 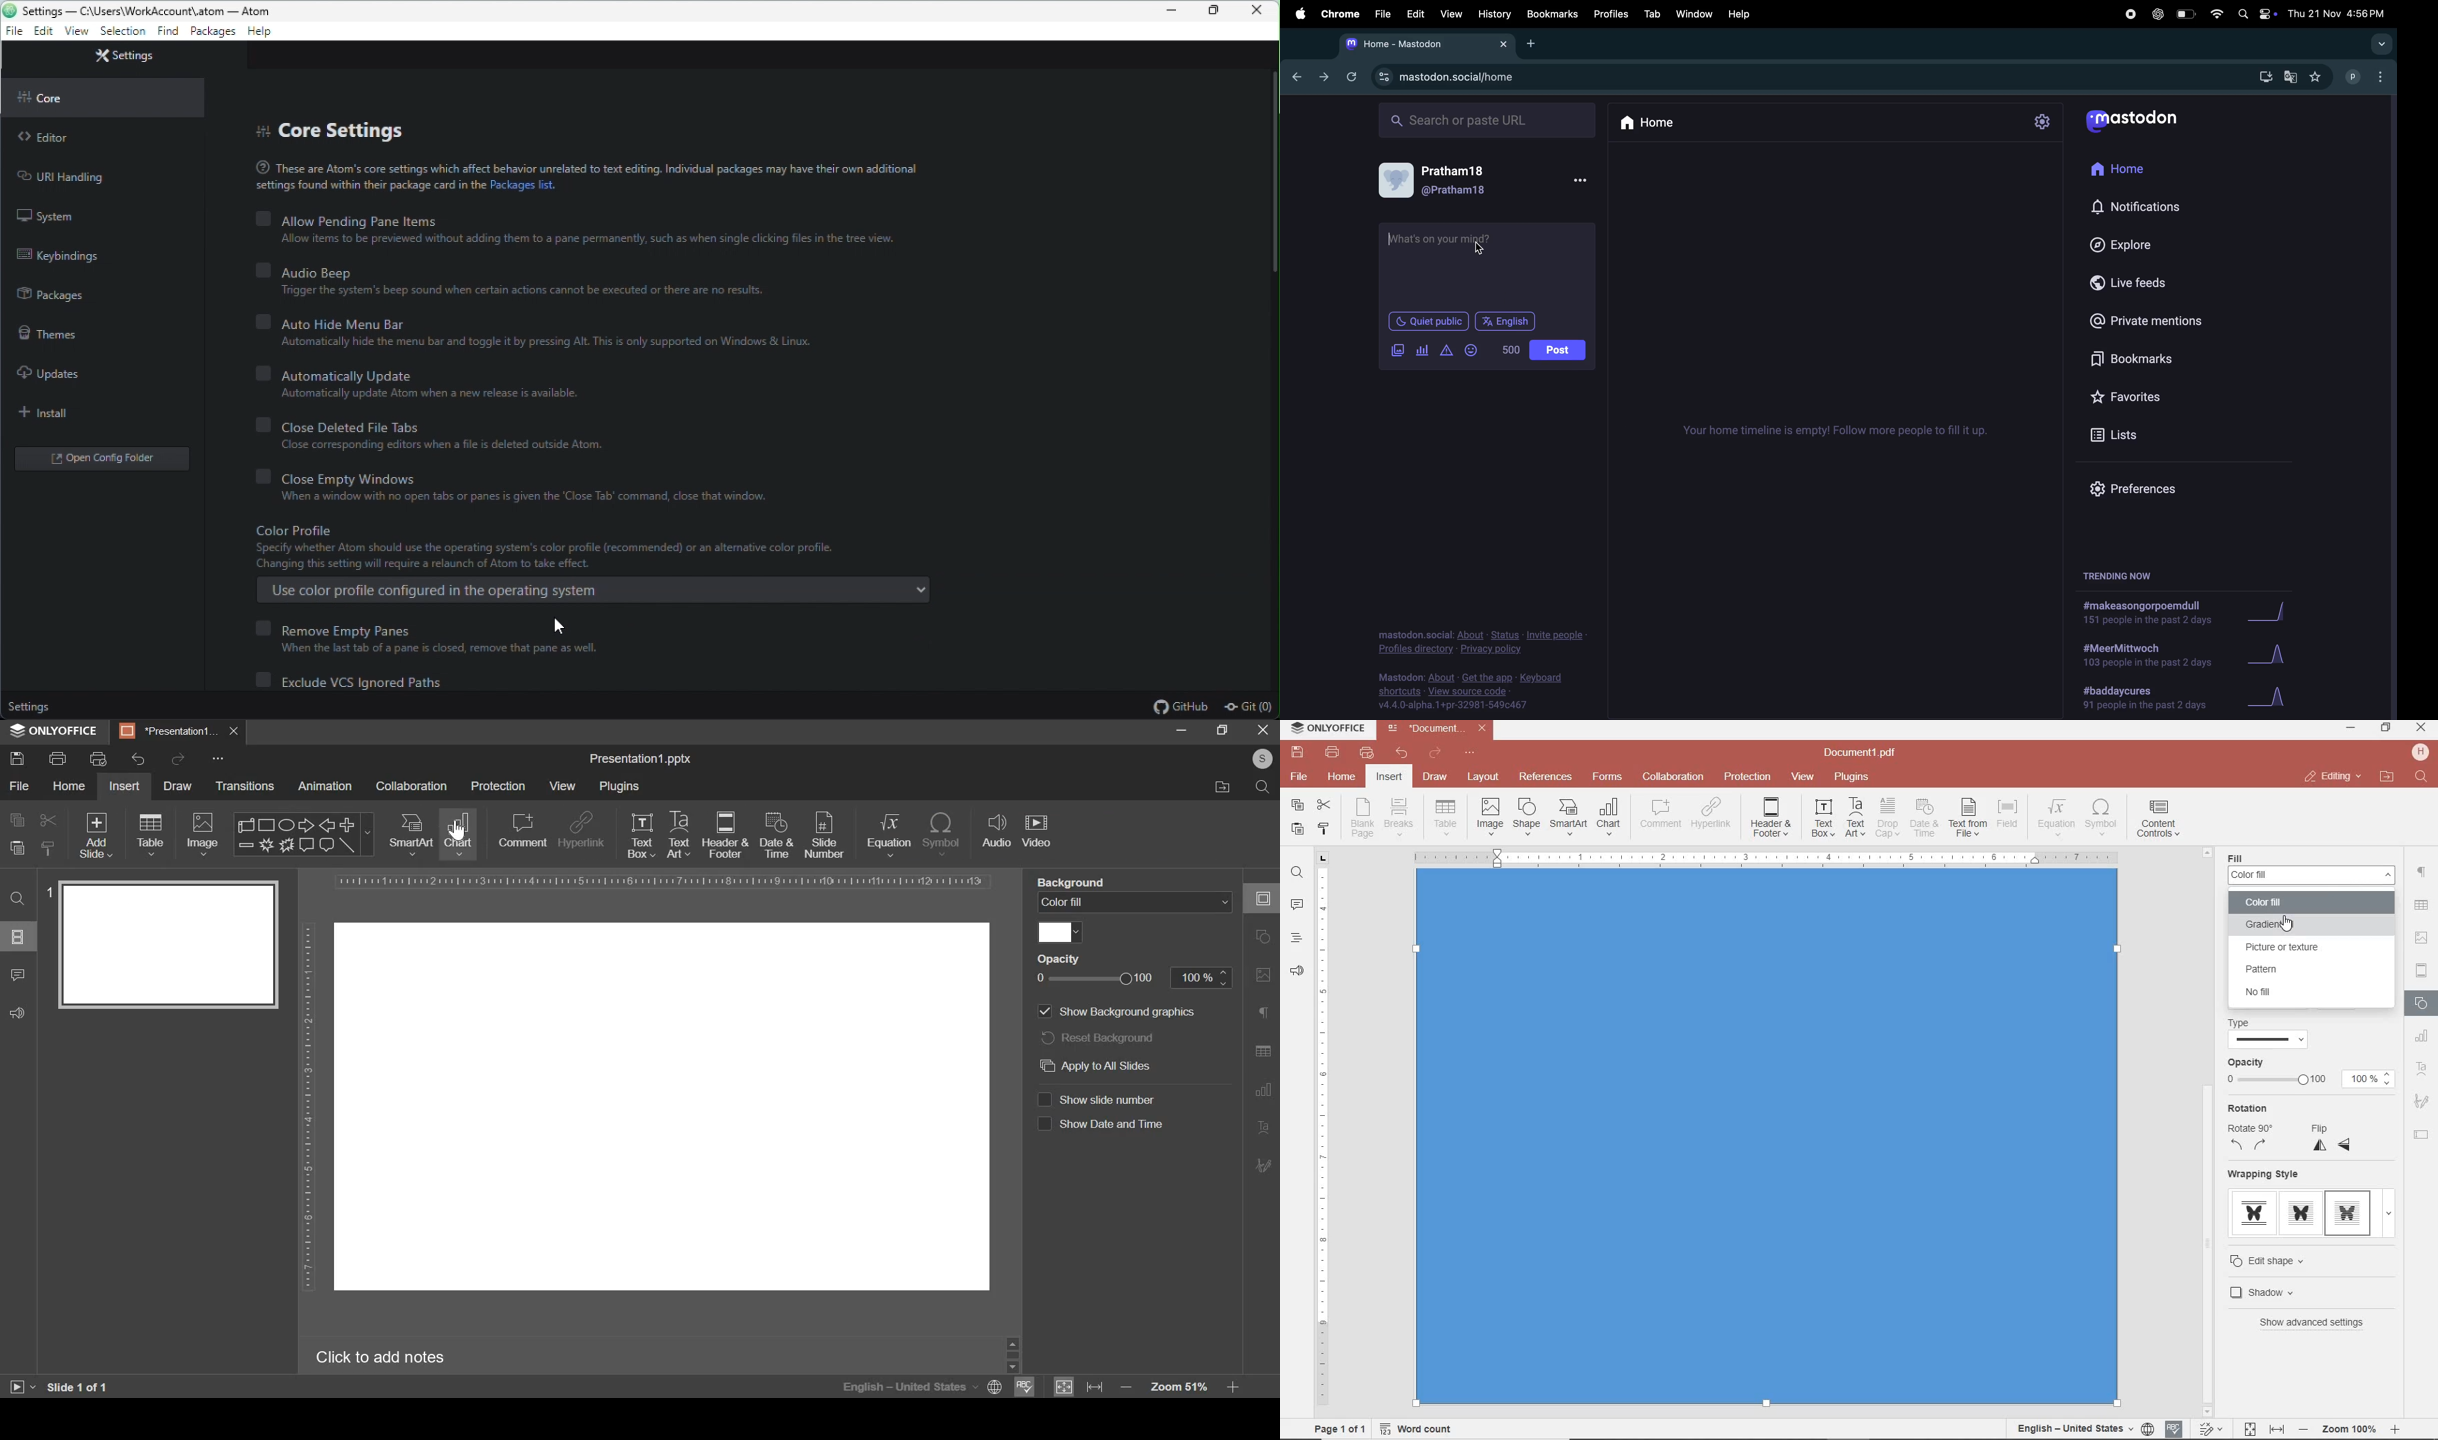 I want to click on date & time, so click(x=775, y=835).